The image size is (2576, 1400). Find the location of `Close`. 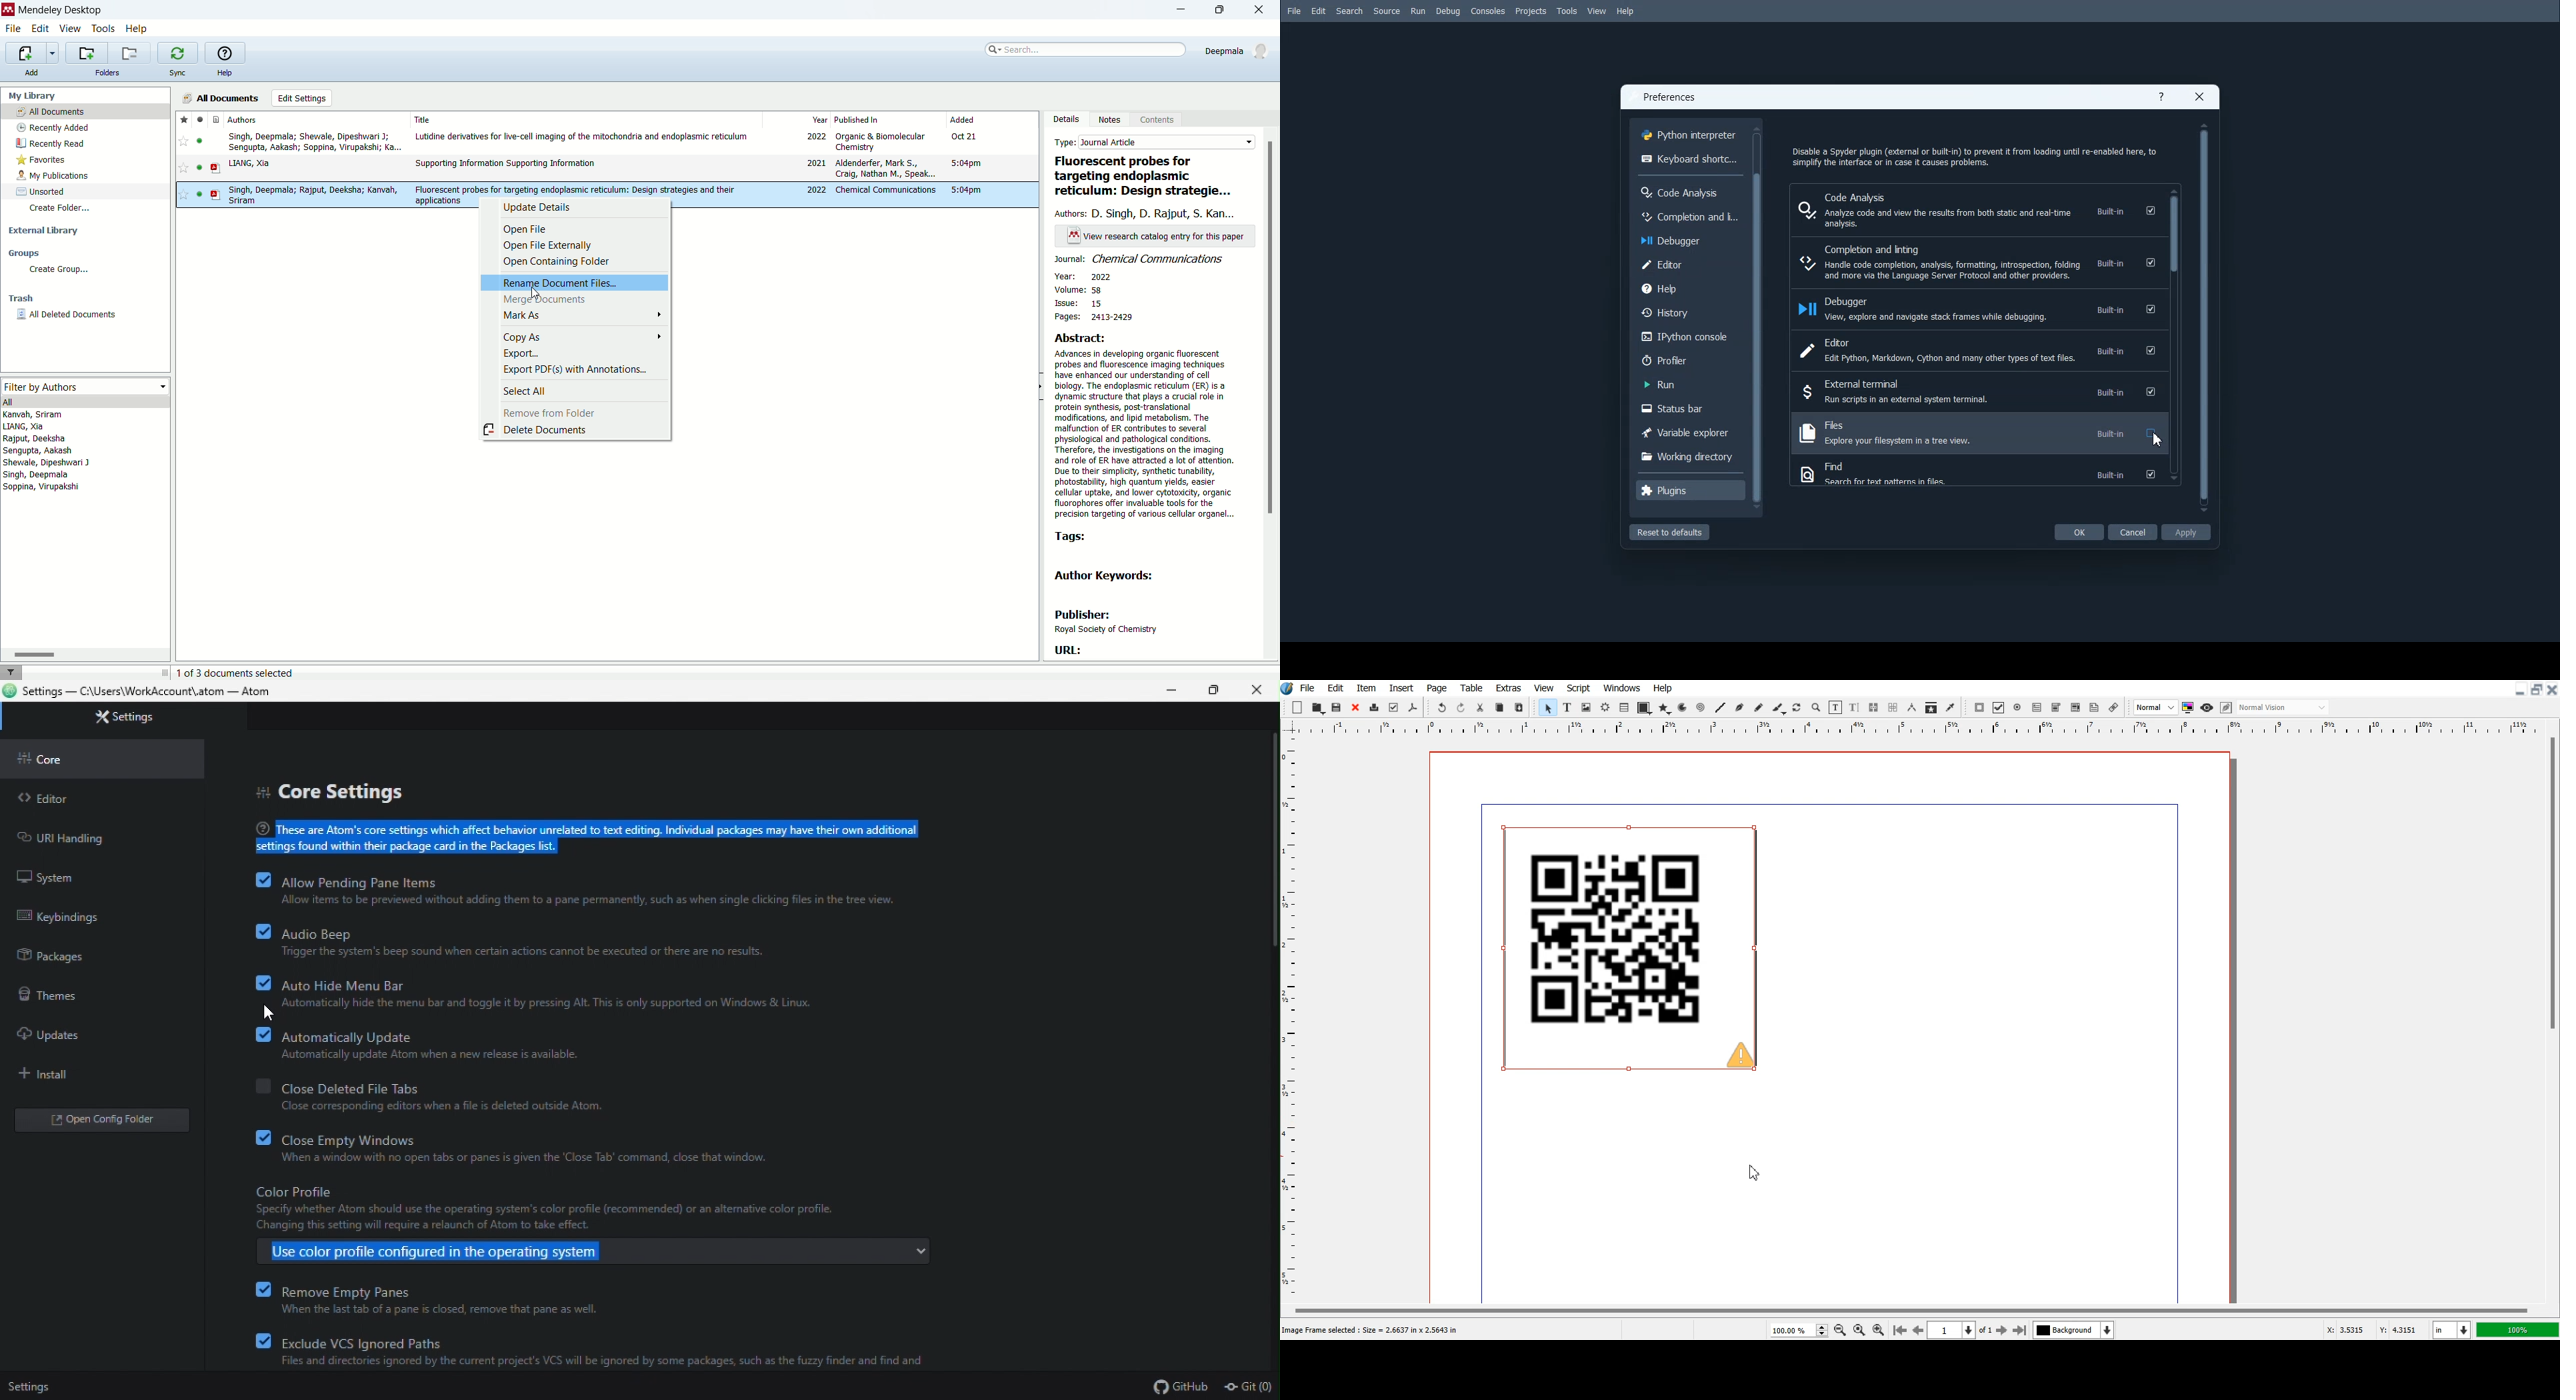

Close is located at coordinates (1355, 707).